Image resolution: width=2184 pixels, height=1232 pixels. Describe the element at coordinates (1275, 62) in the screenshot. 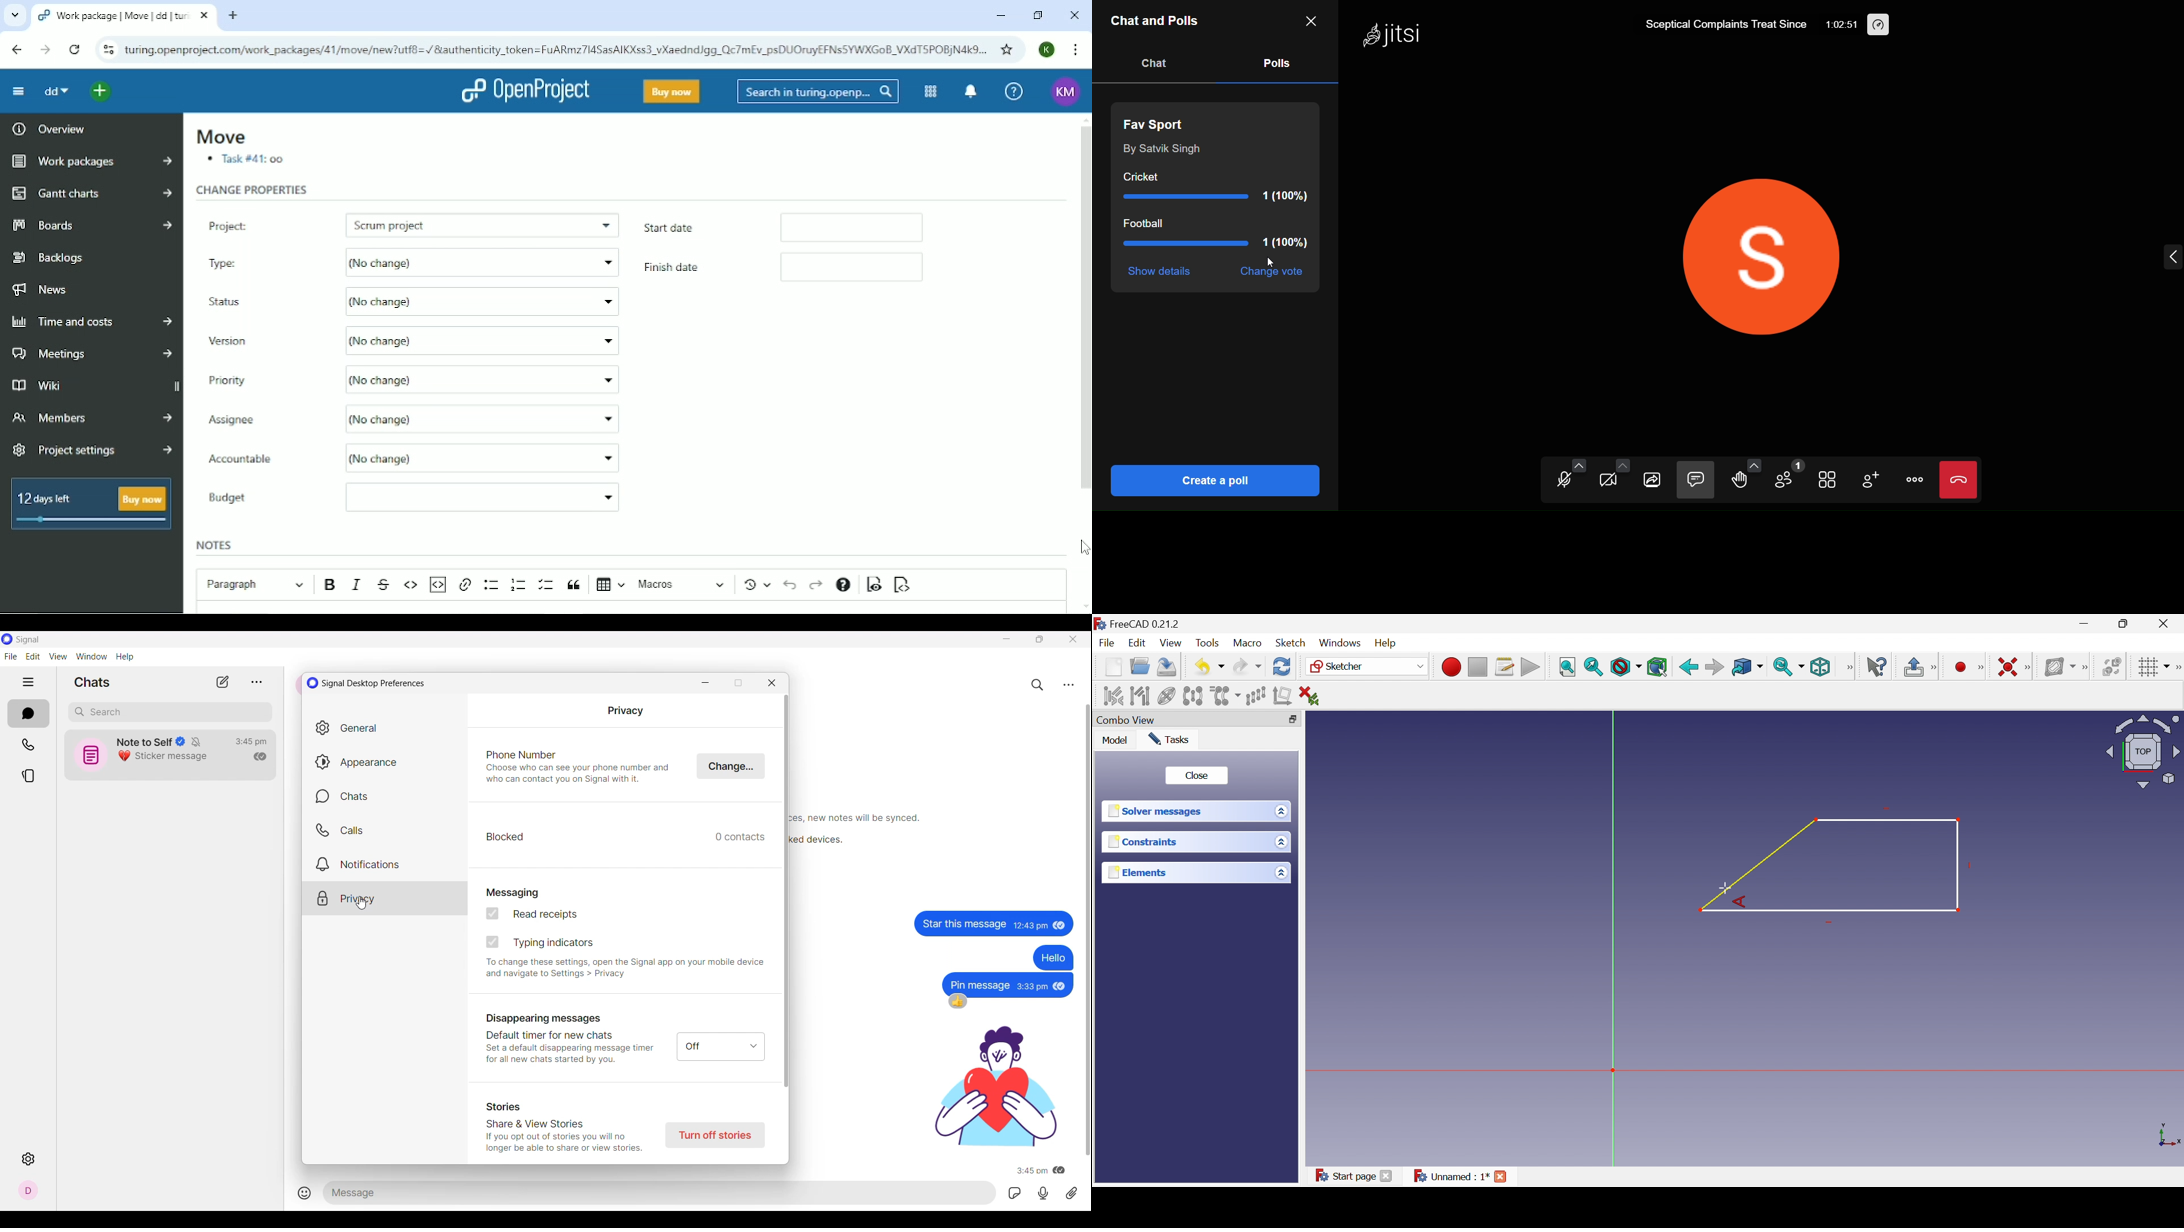

I see `polls` at that location.